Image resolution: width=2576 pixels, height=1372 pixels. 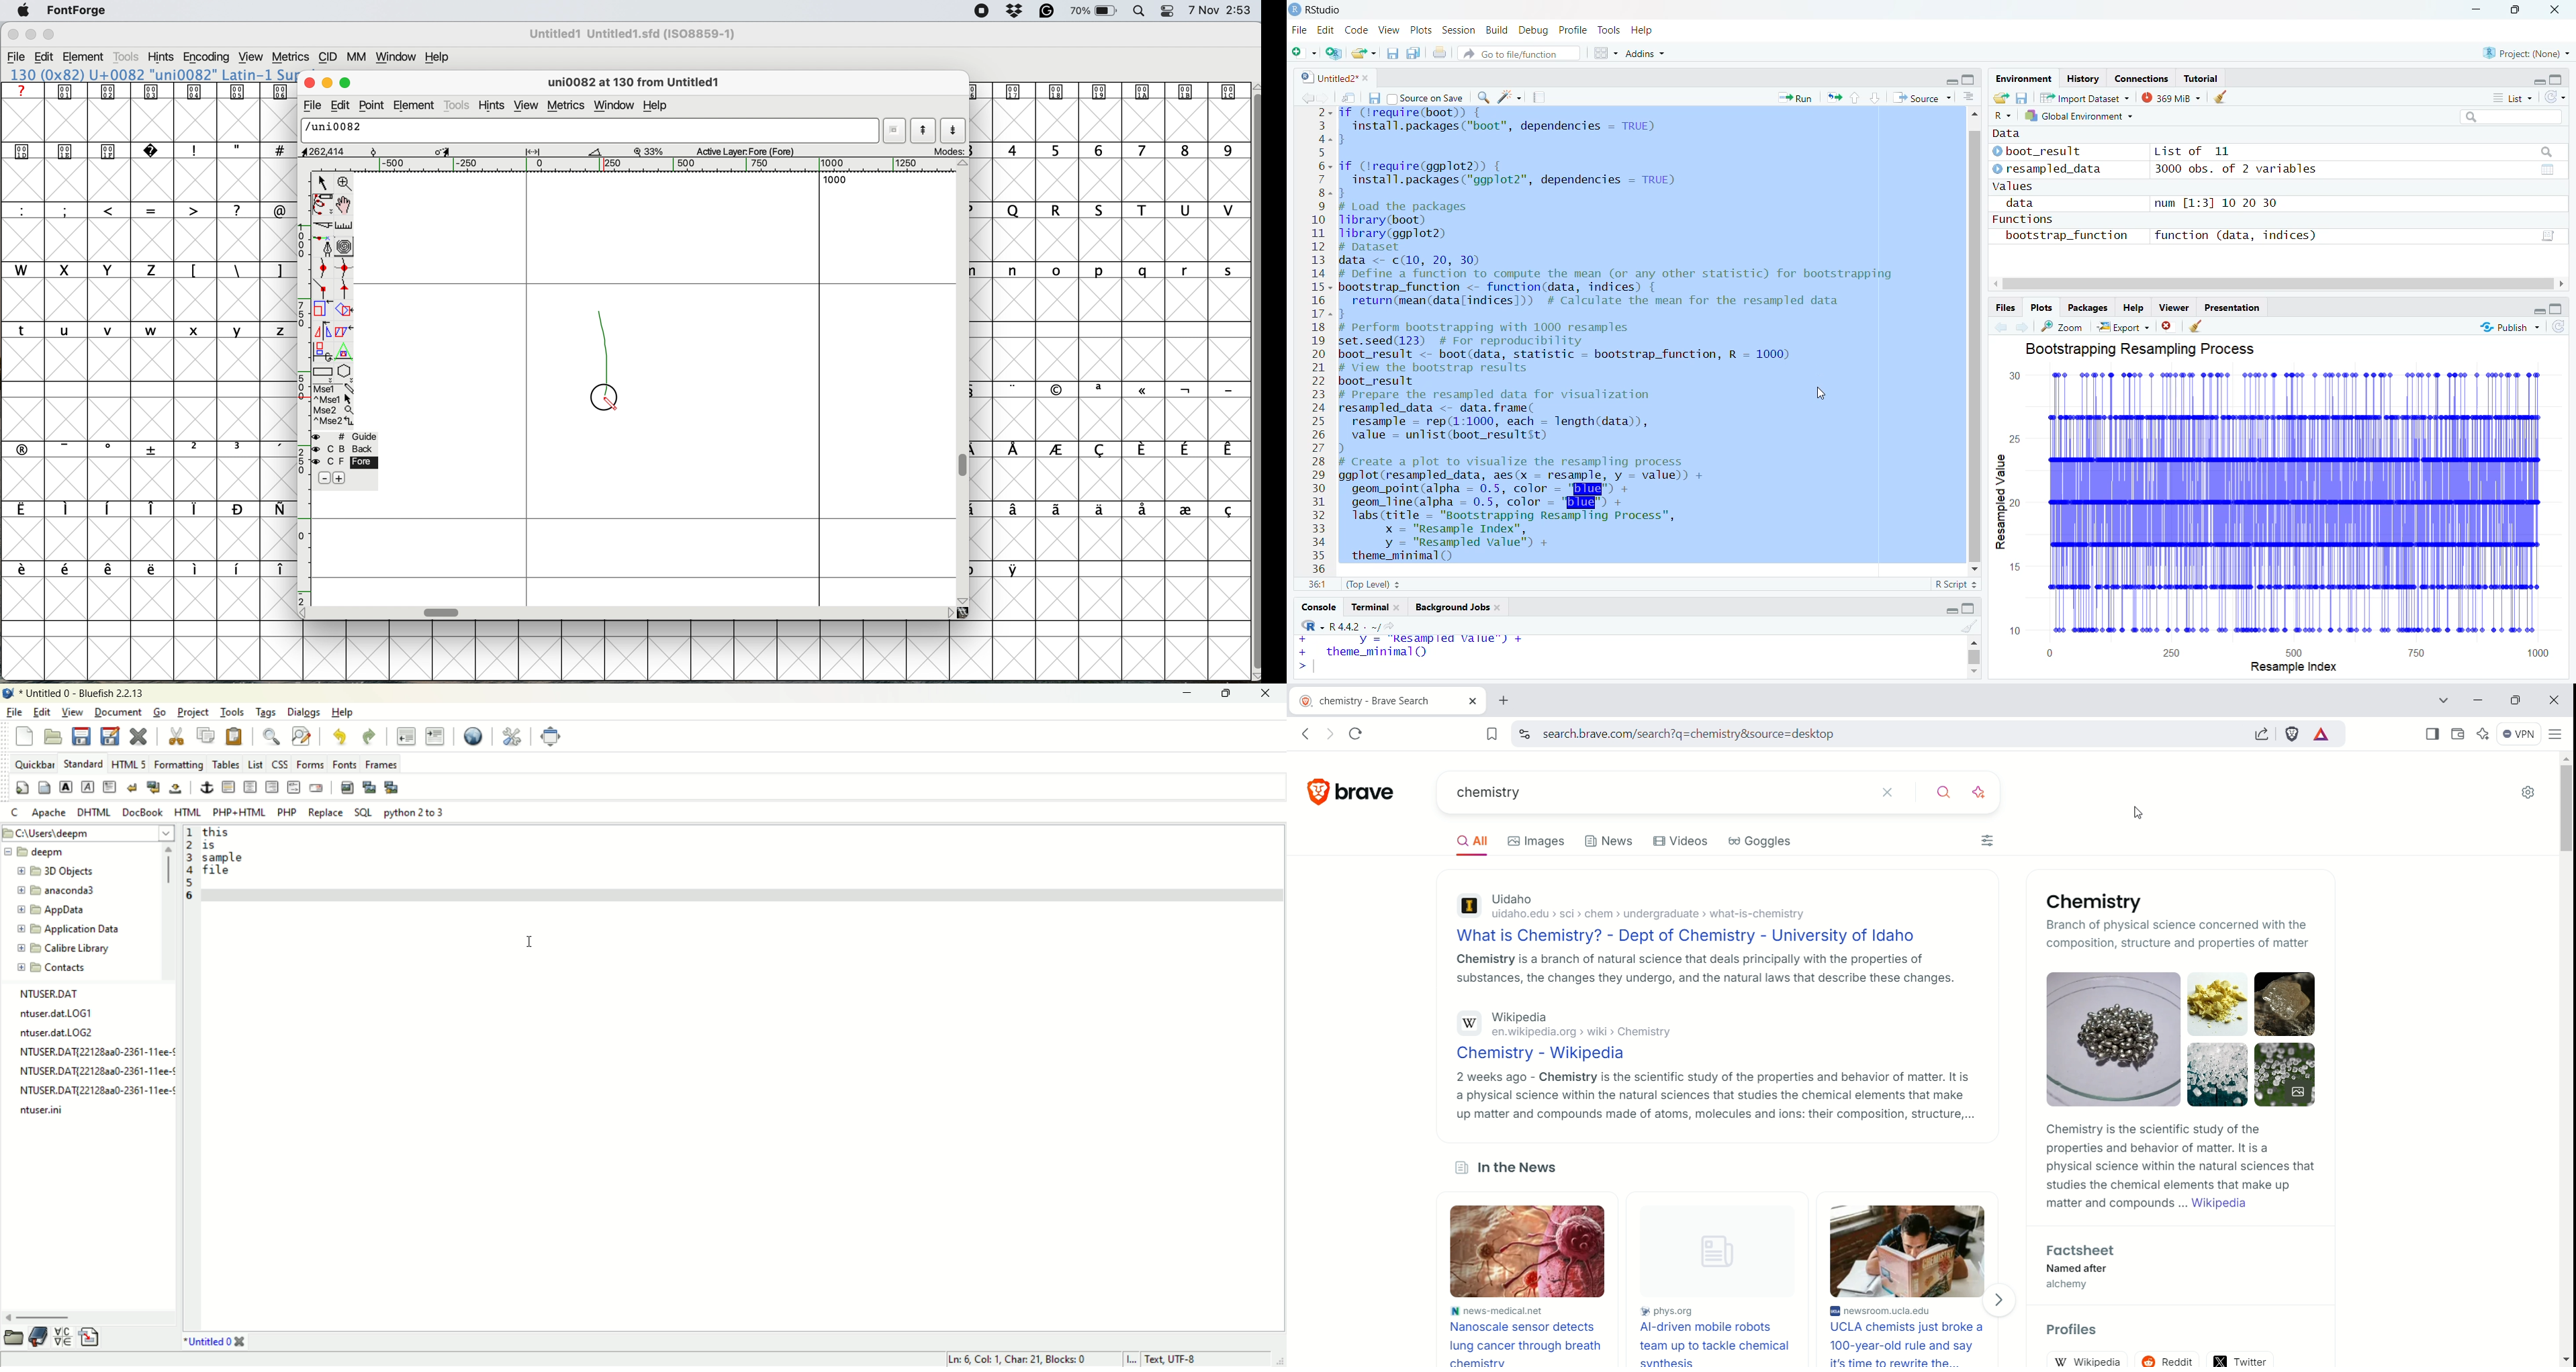 What do you see at coordinates (153, 74) in the screenshot?
I see `130 (0x82) U+0082 "uni0082" Latin-1 Su` at bounding box center [153, 74].